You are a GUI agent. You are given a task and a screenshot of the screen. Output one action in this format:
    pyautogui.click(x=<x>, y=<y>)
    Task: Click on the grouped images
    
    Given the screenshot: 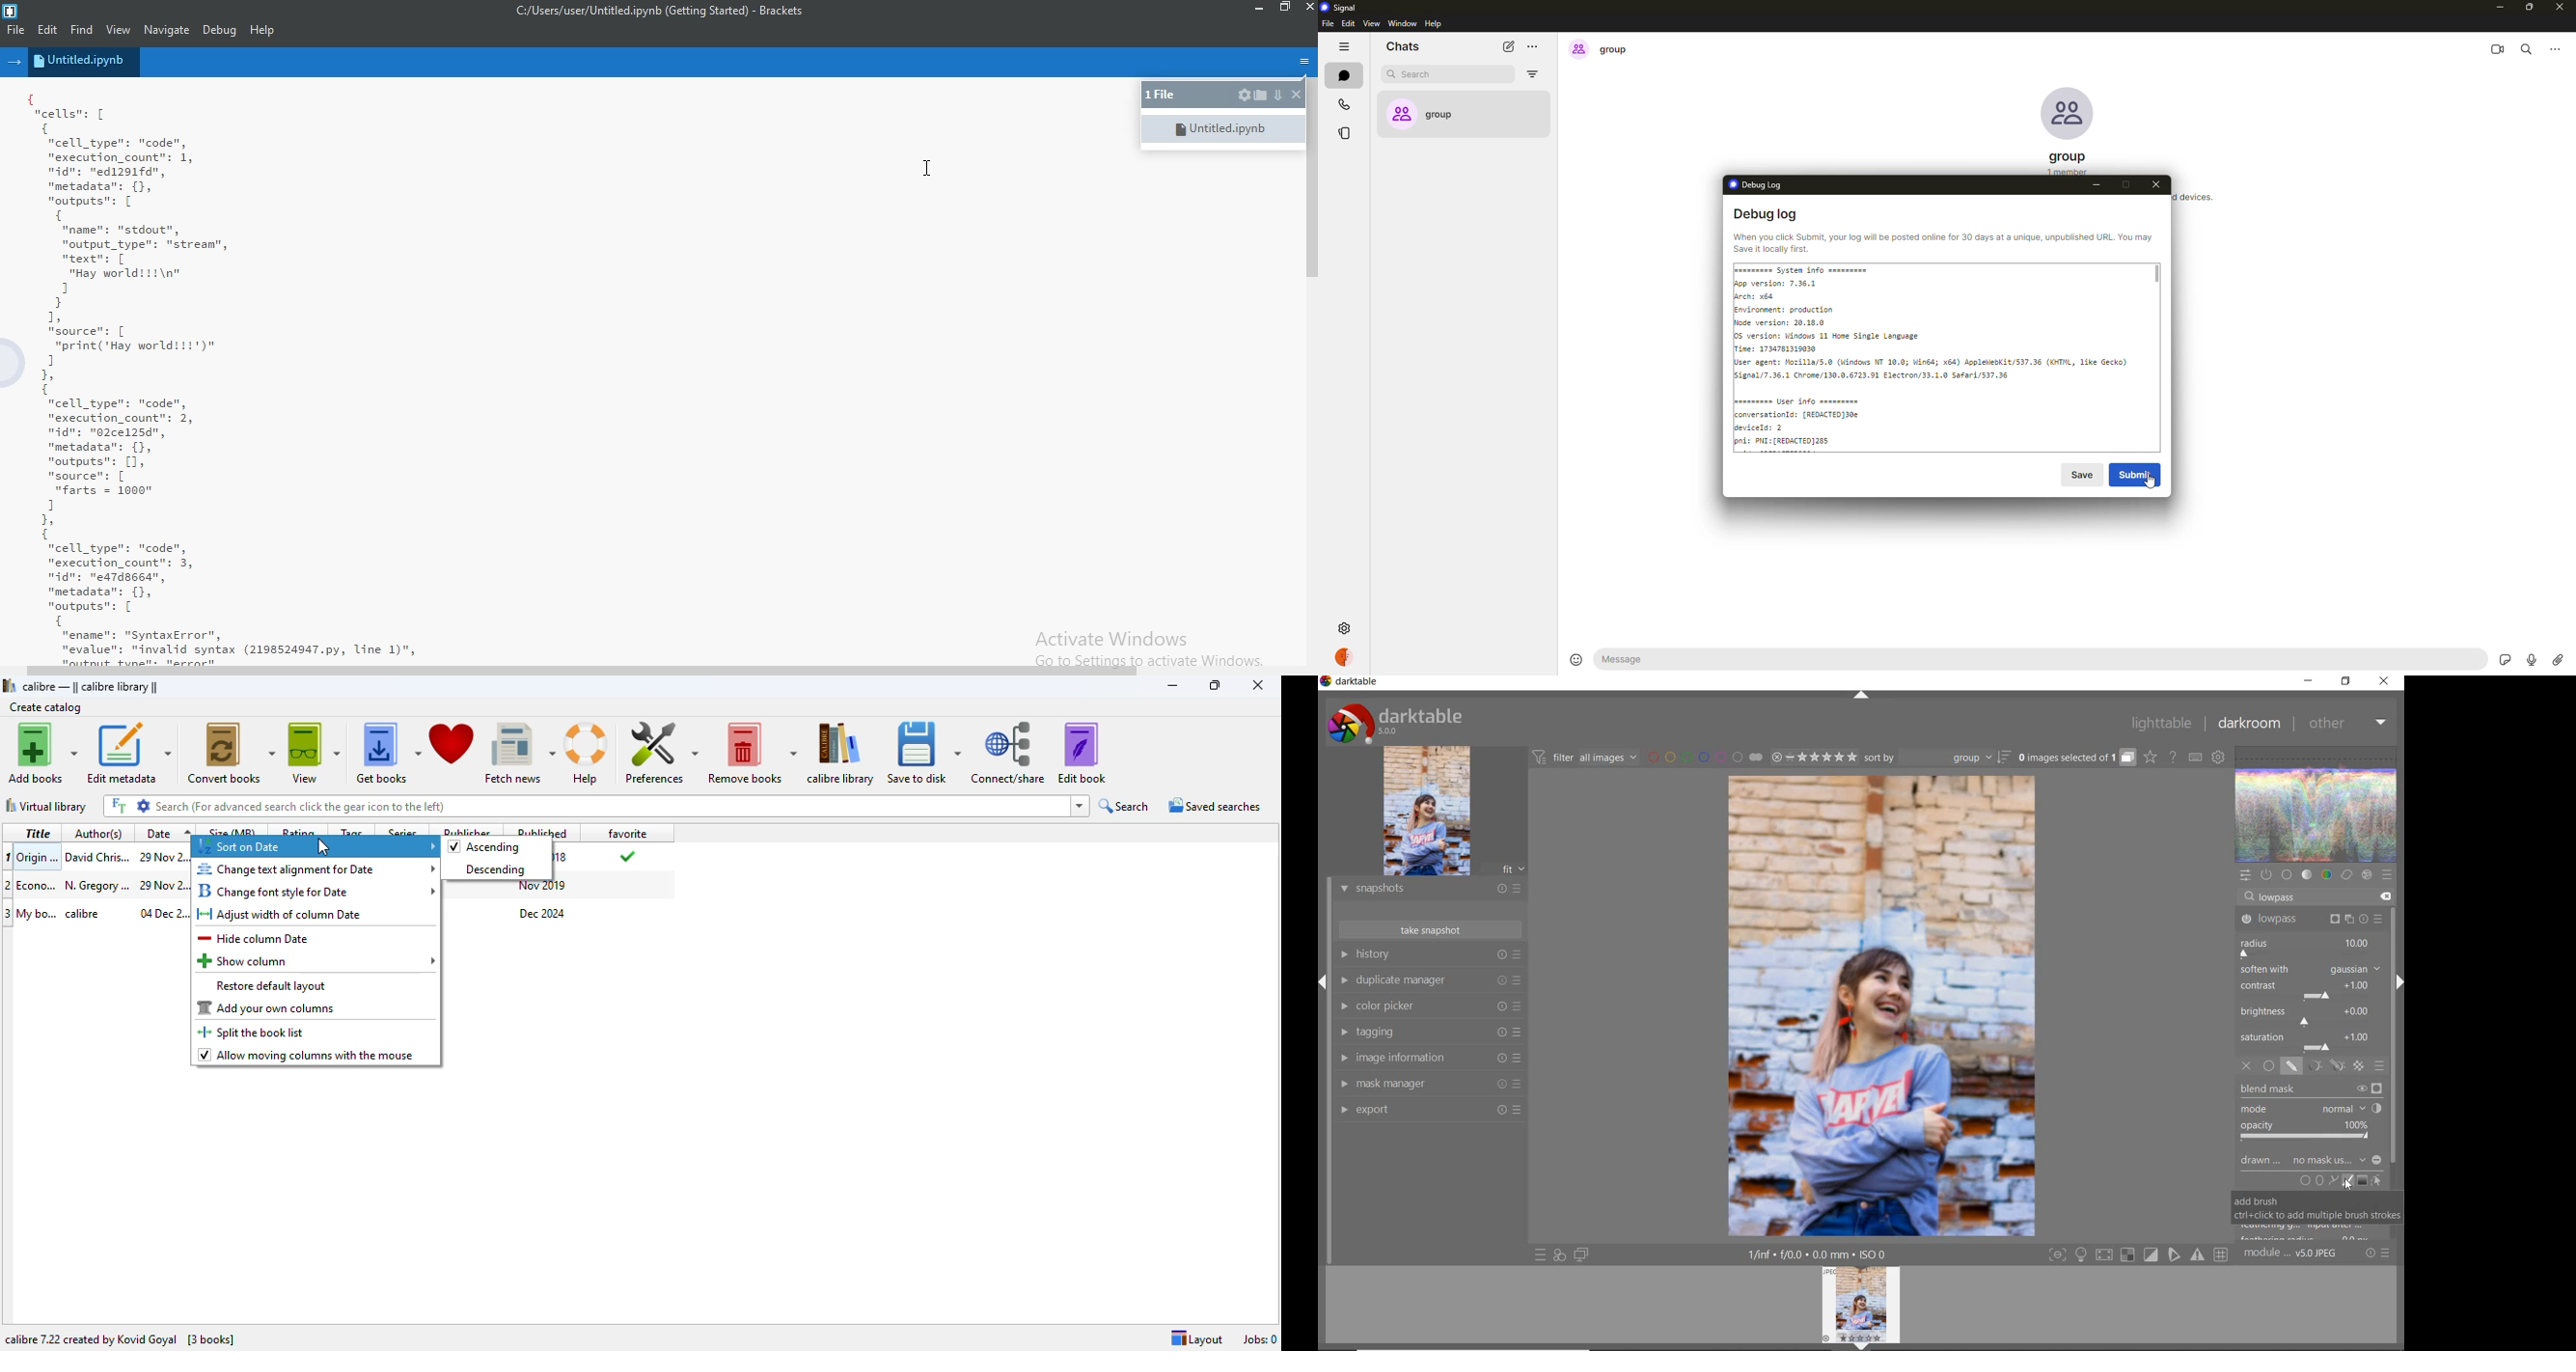 What is the action you would take?
    pyautogui.click(x=2076, y=758)
    